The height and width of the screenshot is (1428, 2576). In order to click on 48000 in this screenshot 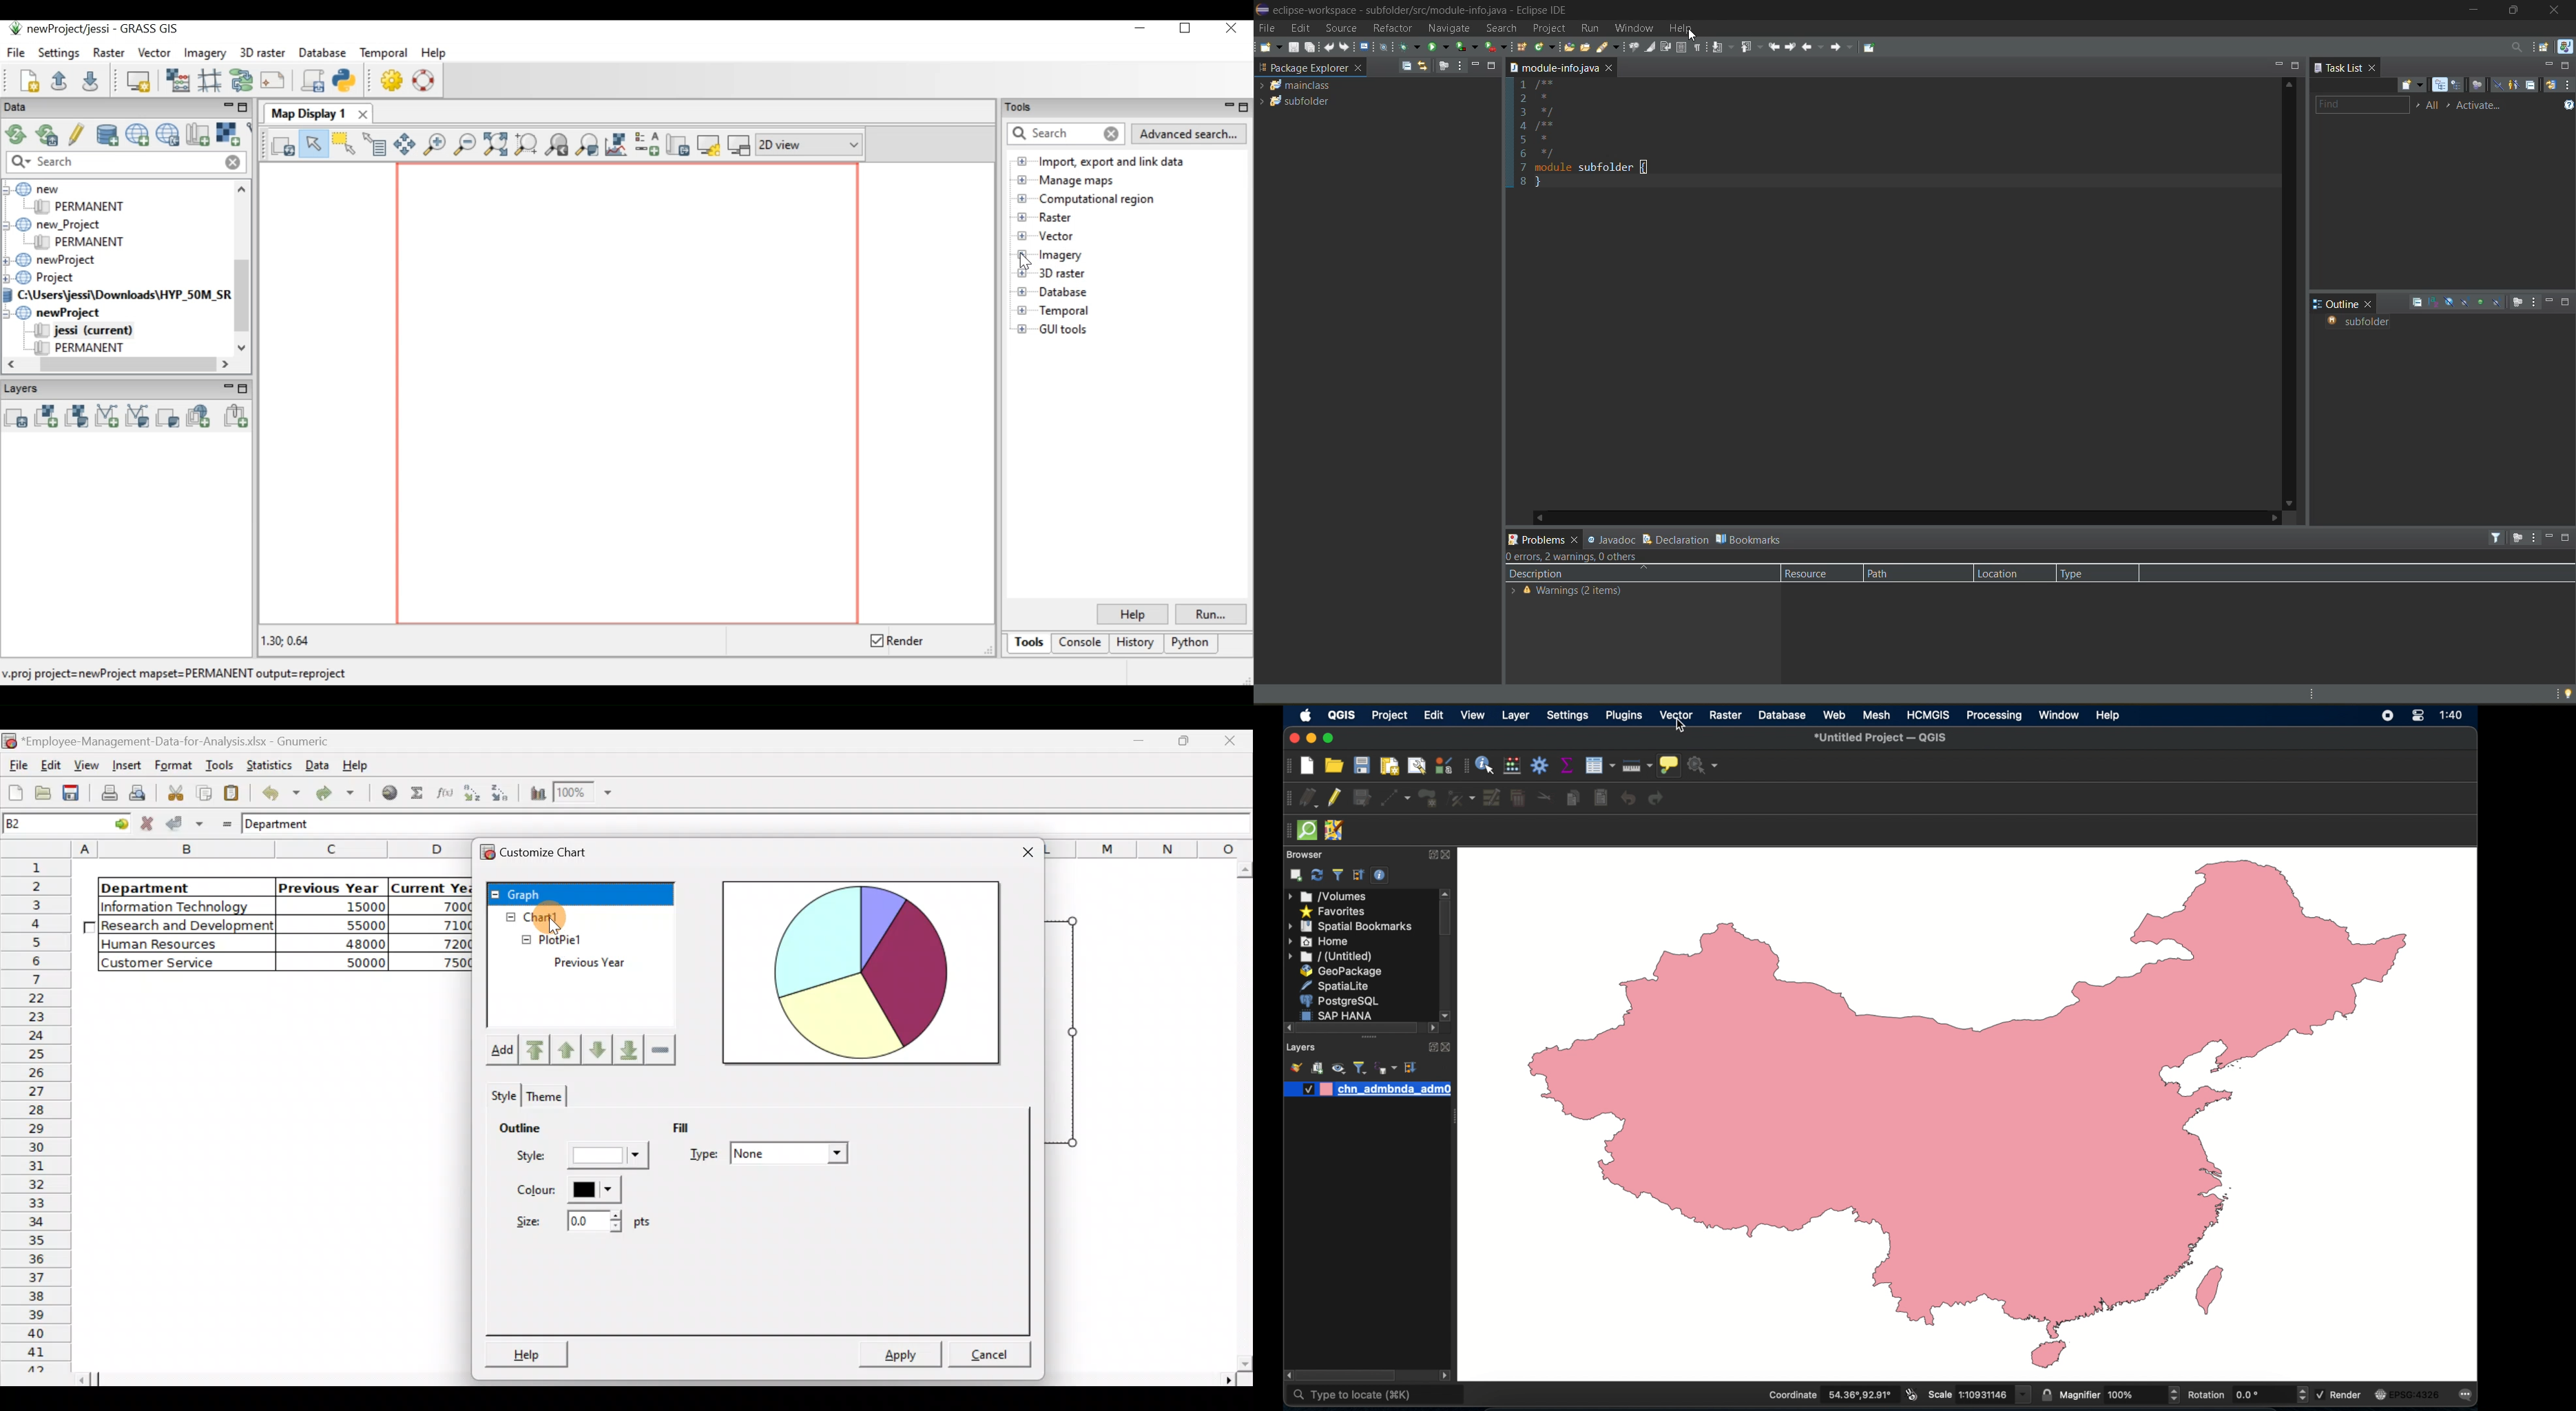, I will do `click(344, 945)`.